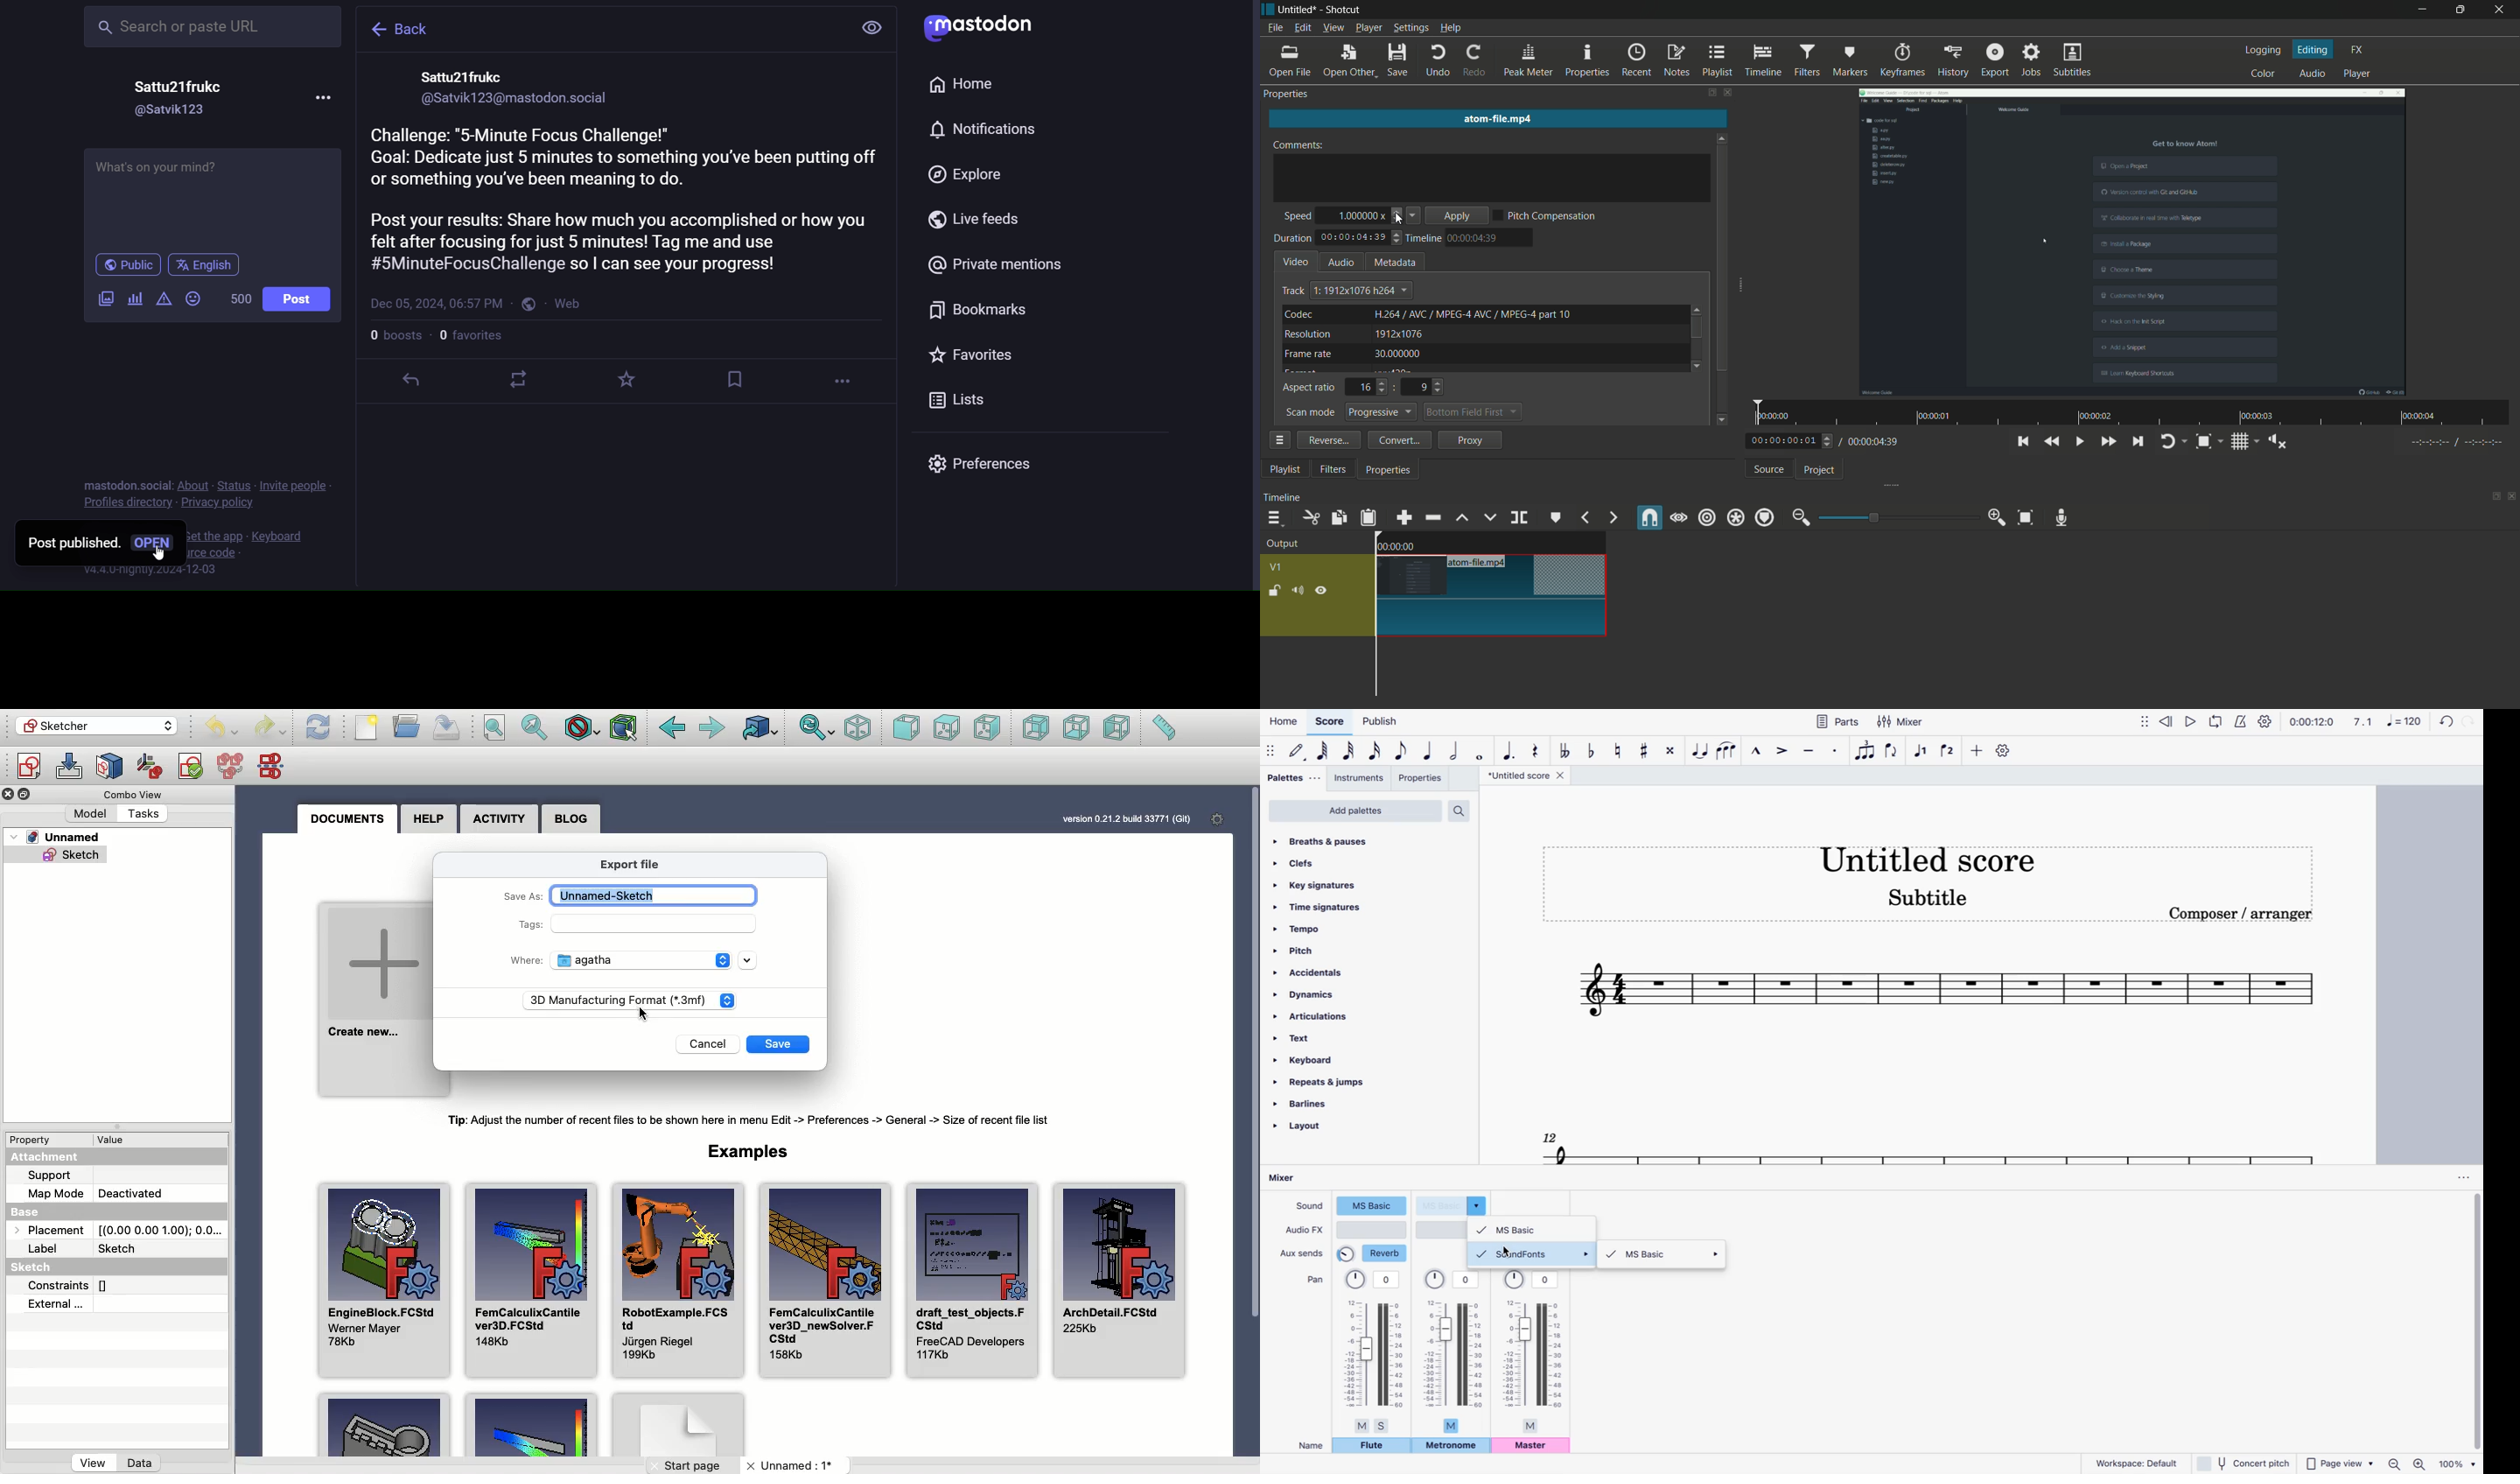  I want to click on duration, so click(1291, 239).